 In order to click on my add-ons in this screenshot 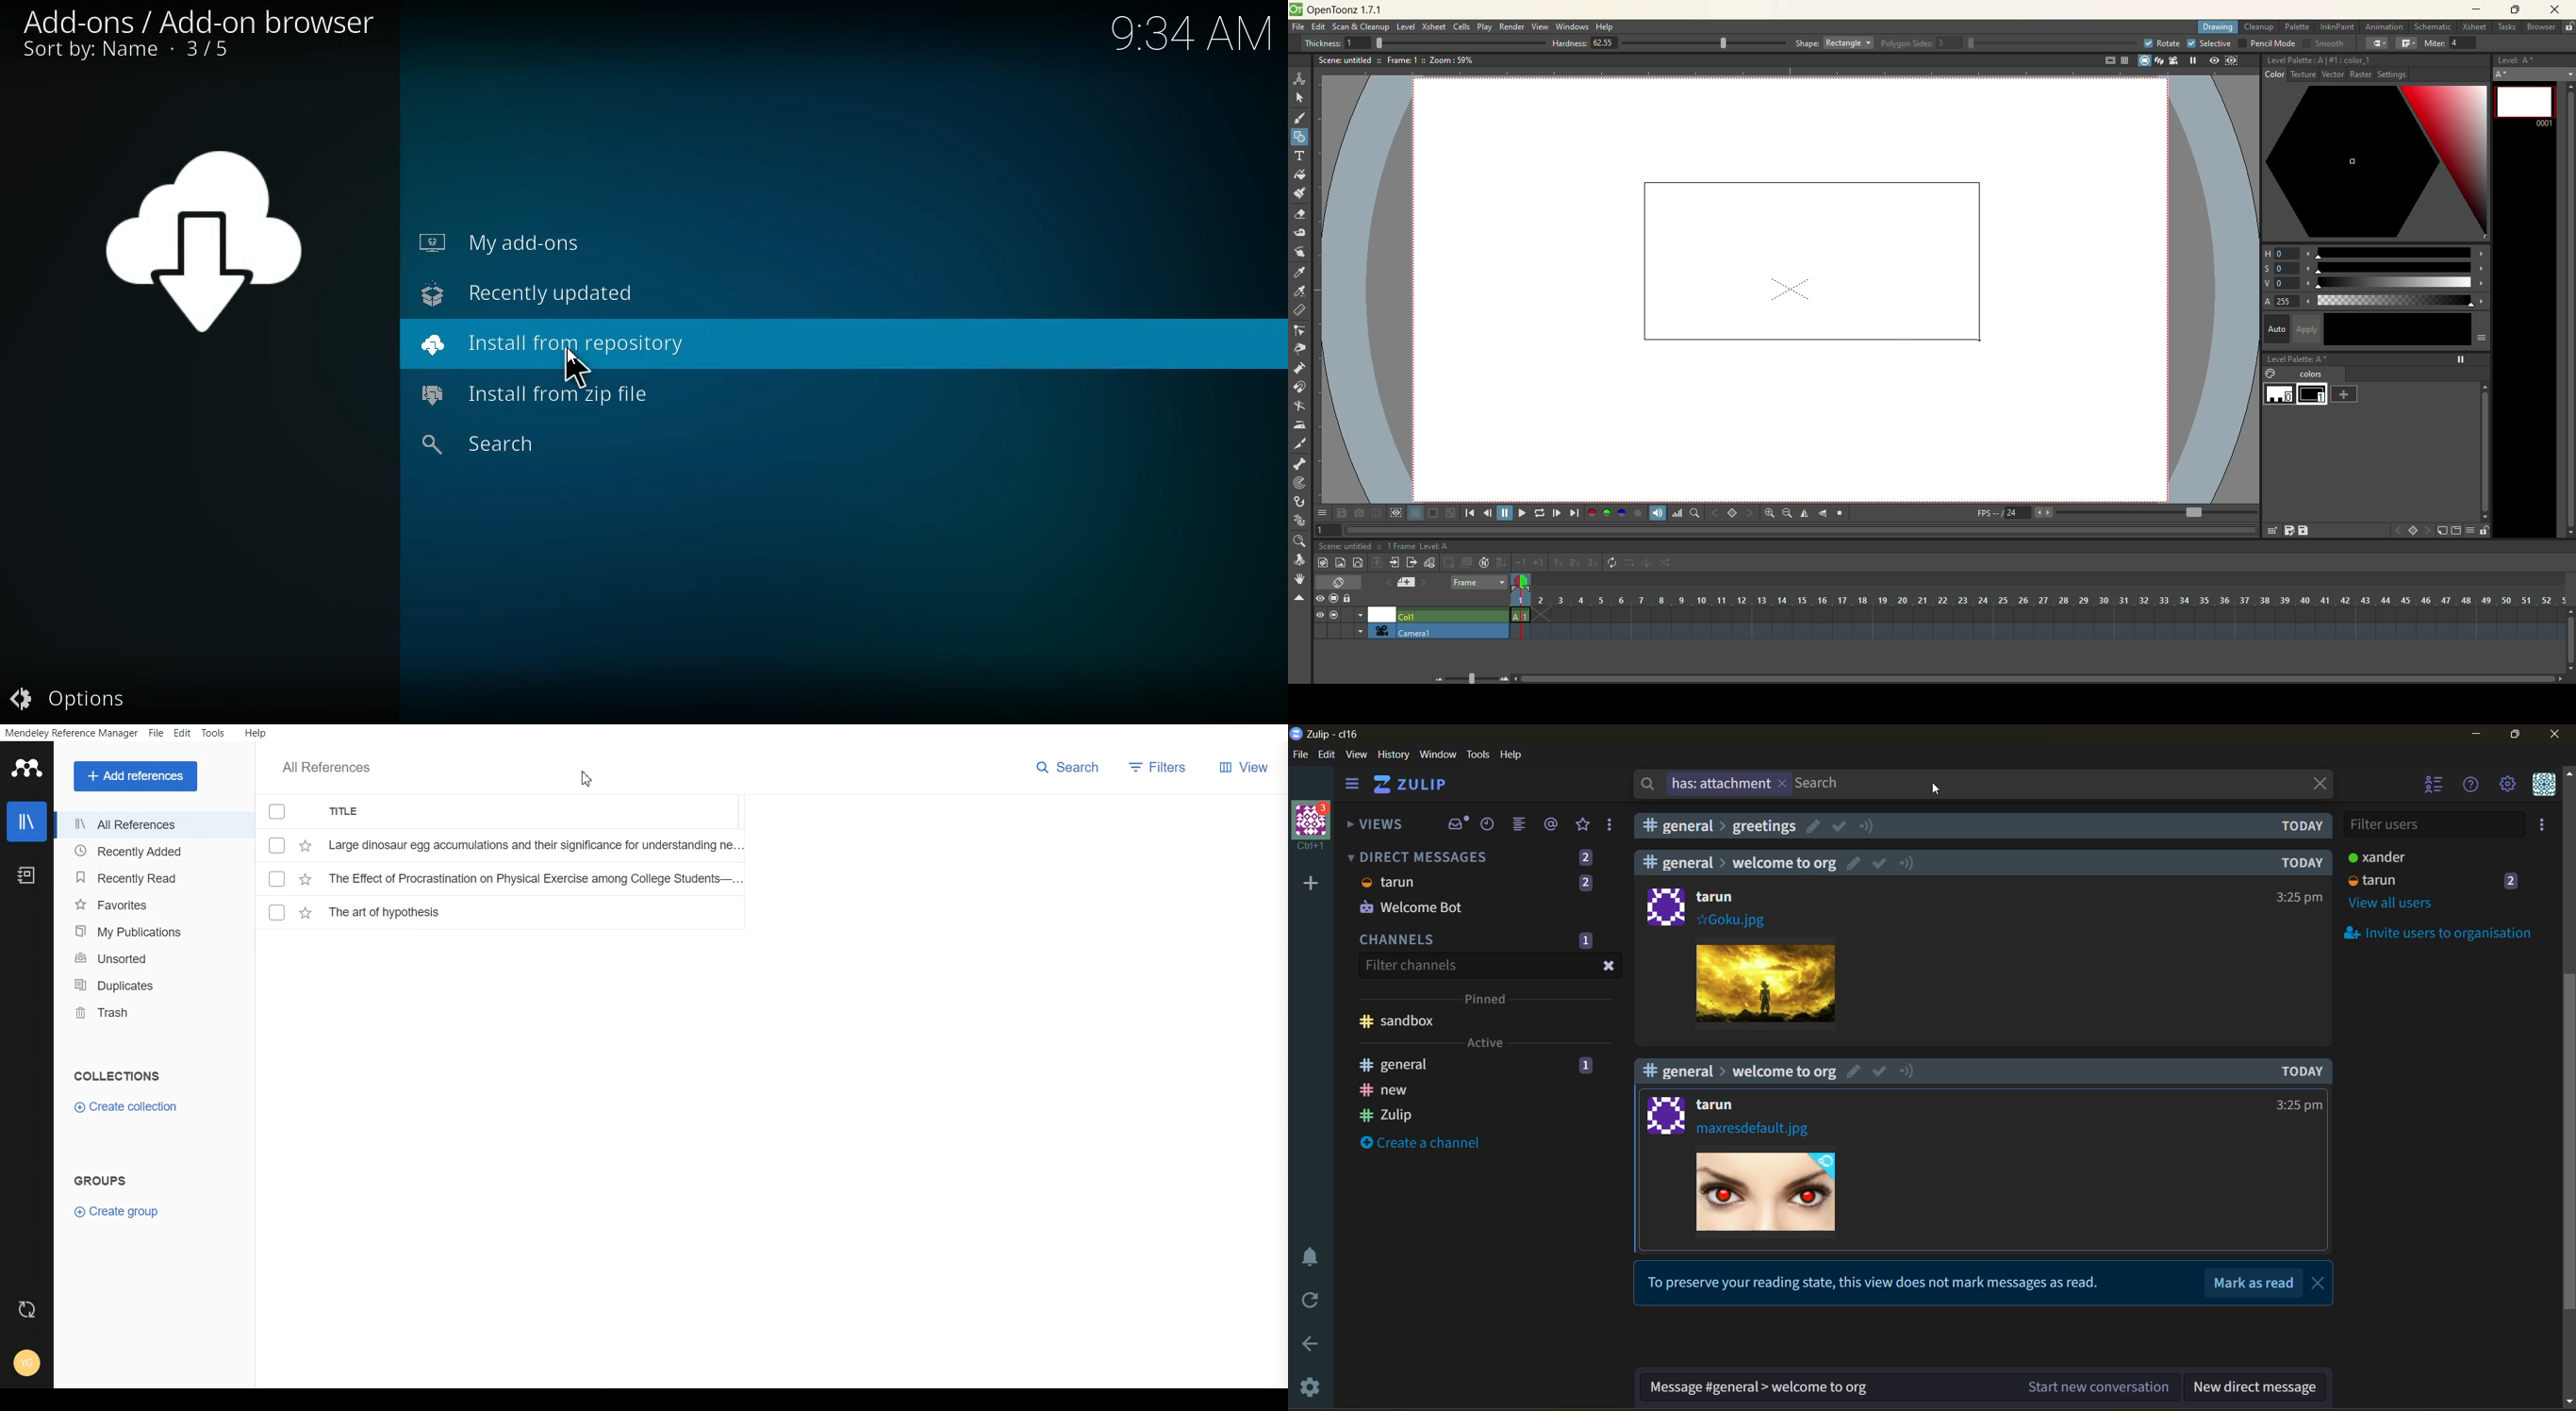, I will do `click(527, 242)`.